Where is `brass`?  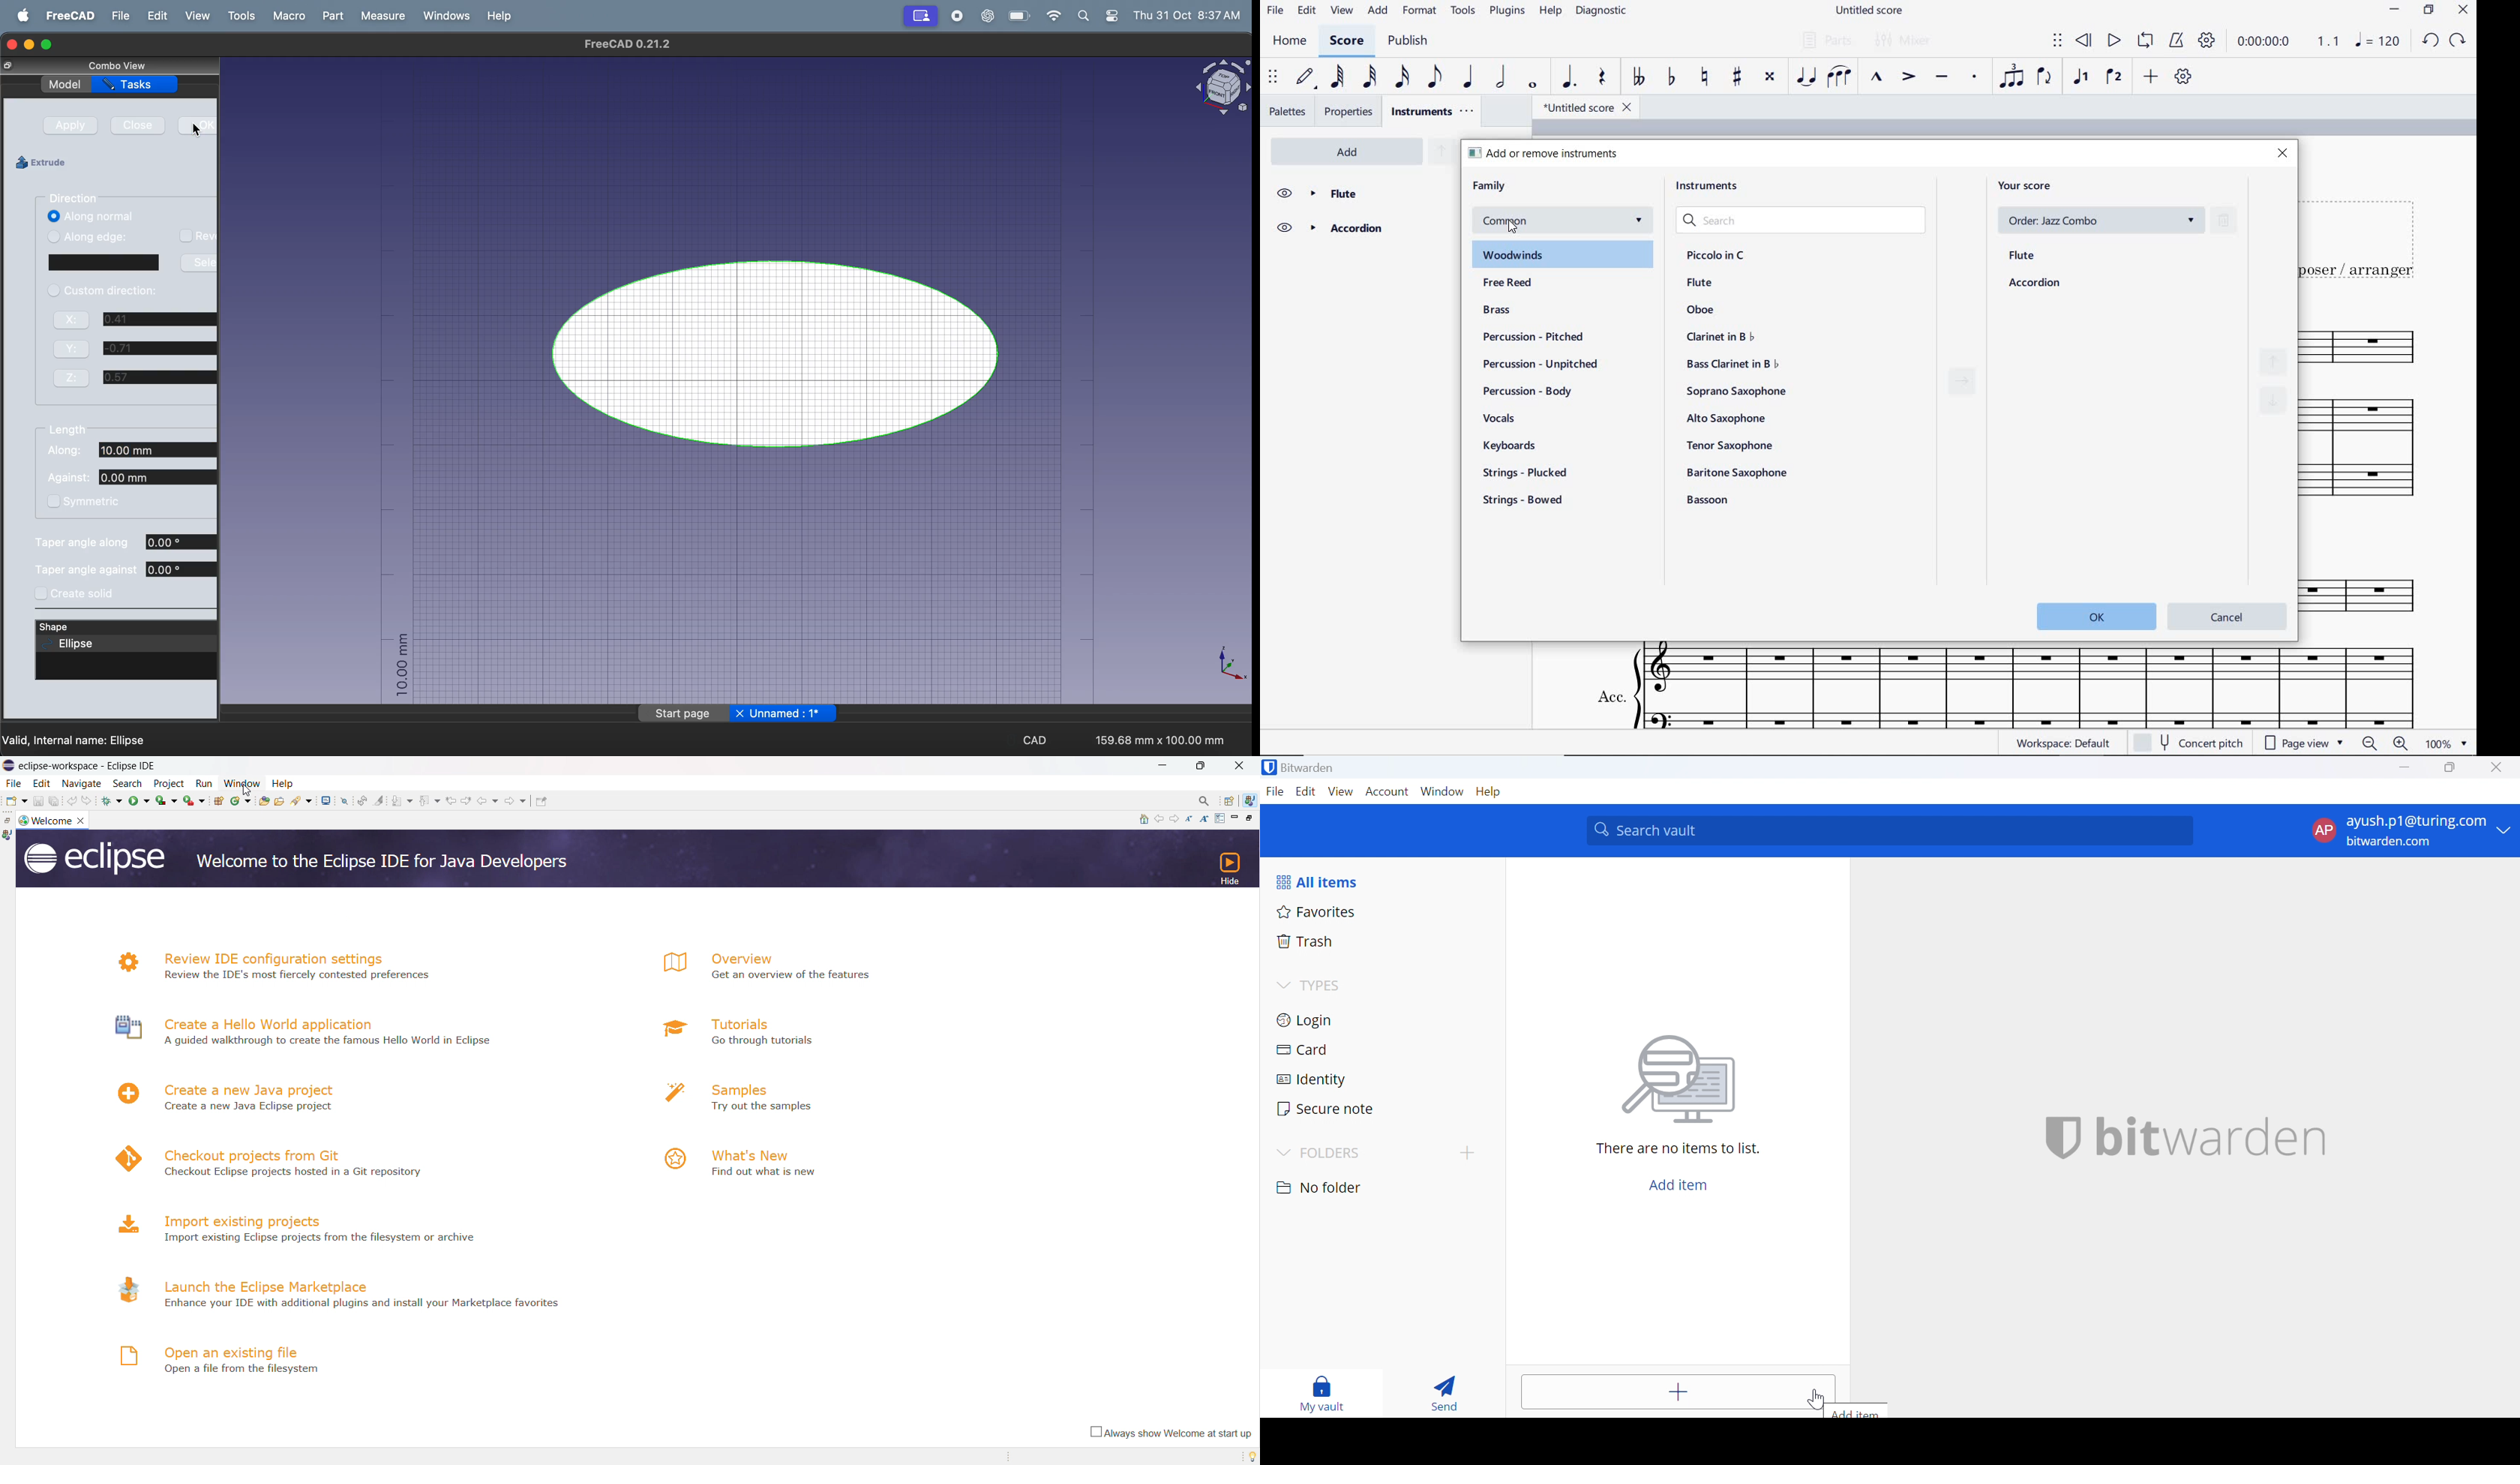
brass is located at coordinates (1498, 311).